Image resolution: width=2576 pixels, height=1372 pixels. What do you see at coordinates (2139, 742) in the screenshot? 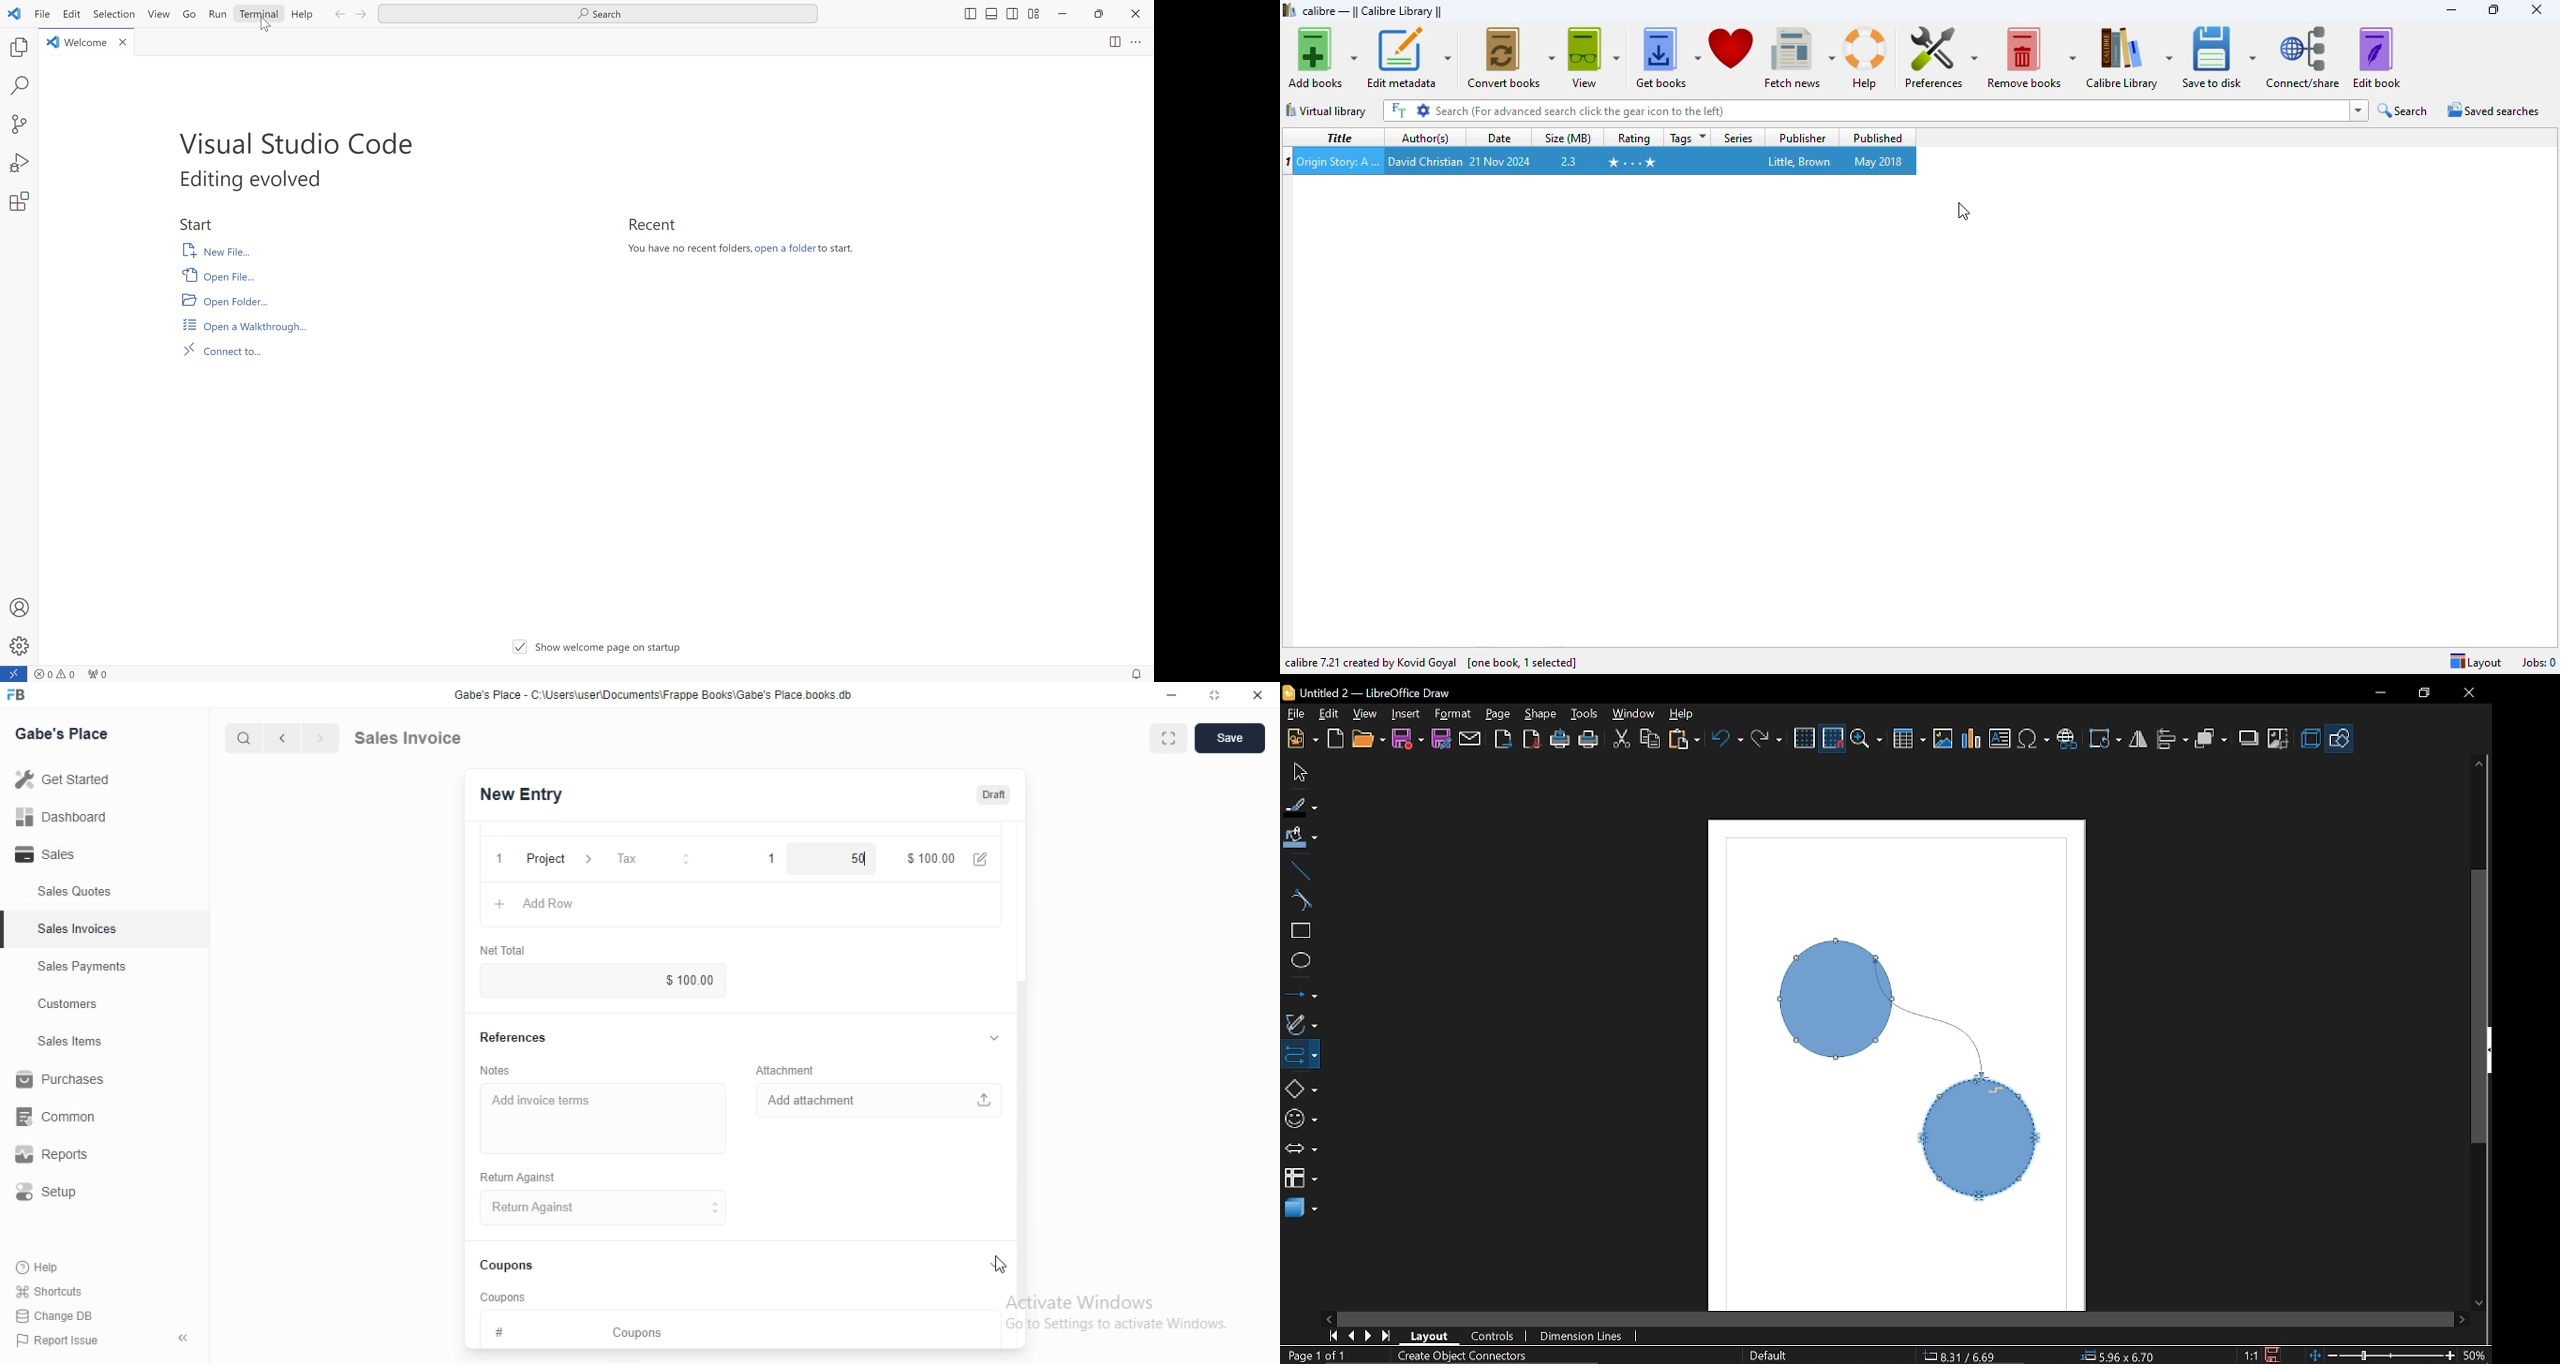
I see `Filp` at bounding box center [2139, 742].